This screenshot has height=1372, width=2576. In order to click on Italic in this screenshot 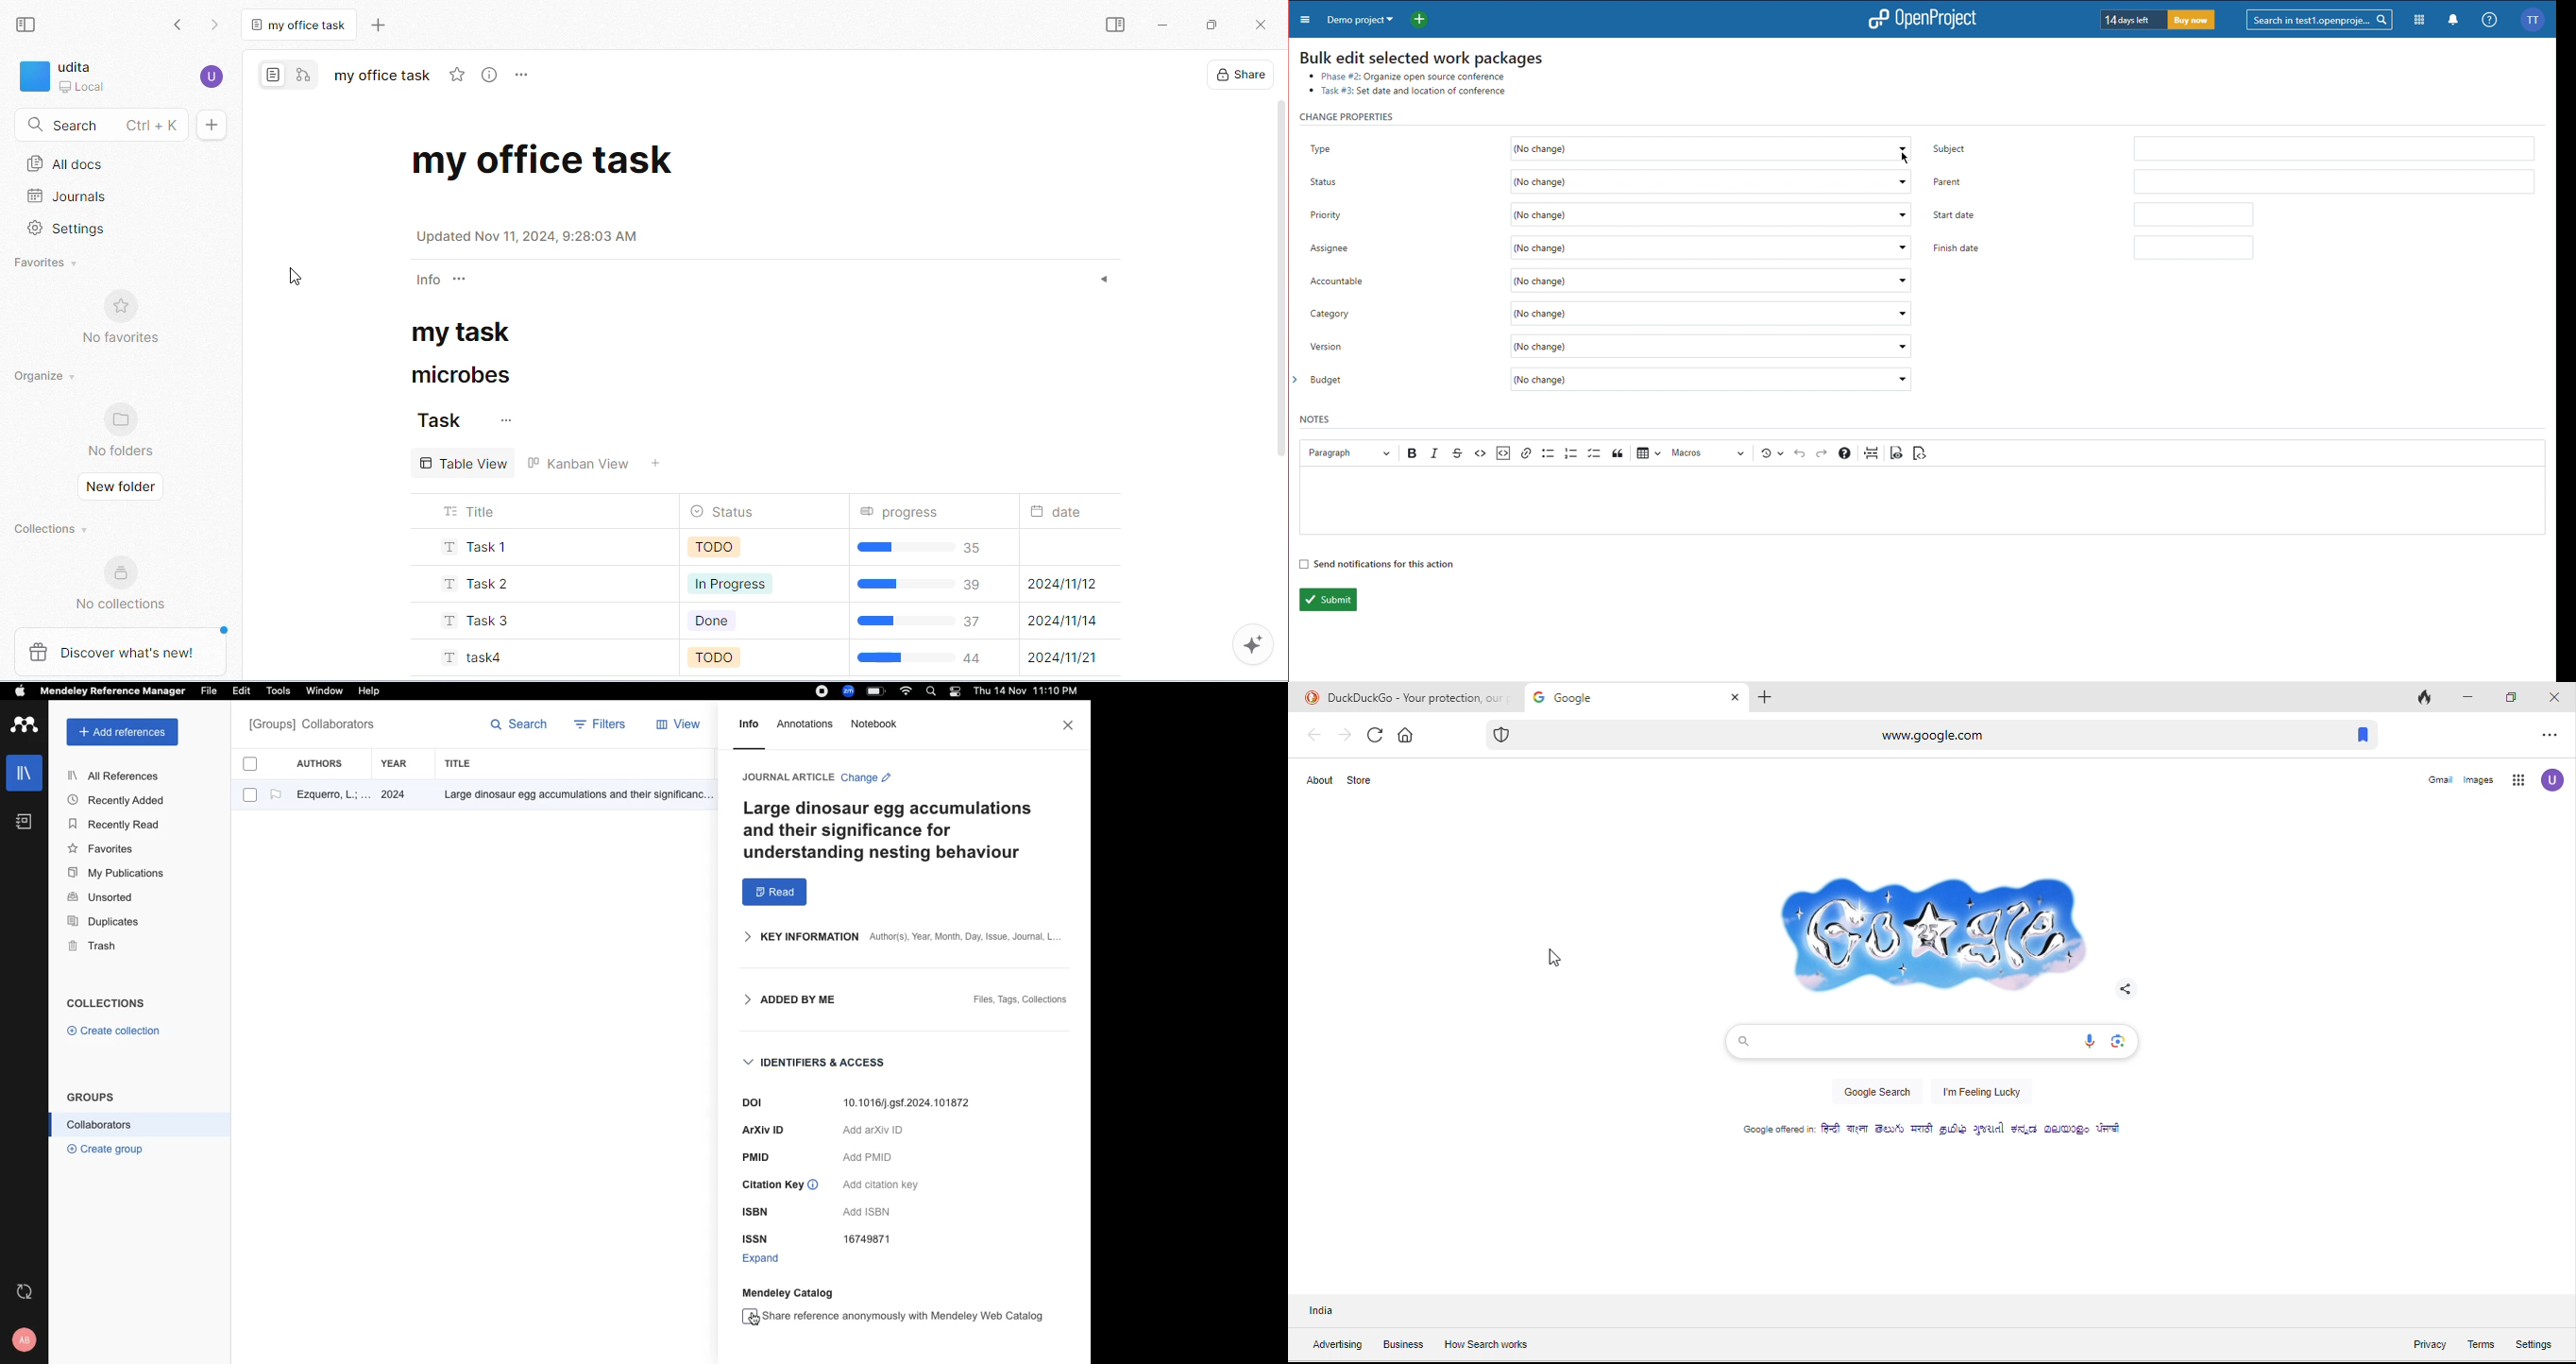, I will do `click(1436, 453)`.